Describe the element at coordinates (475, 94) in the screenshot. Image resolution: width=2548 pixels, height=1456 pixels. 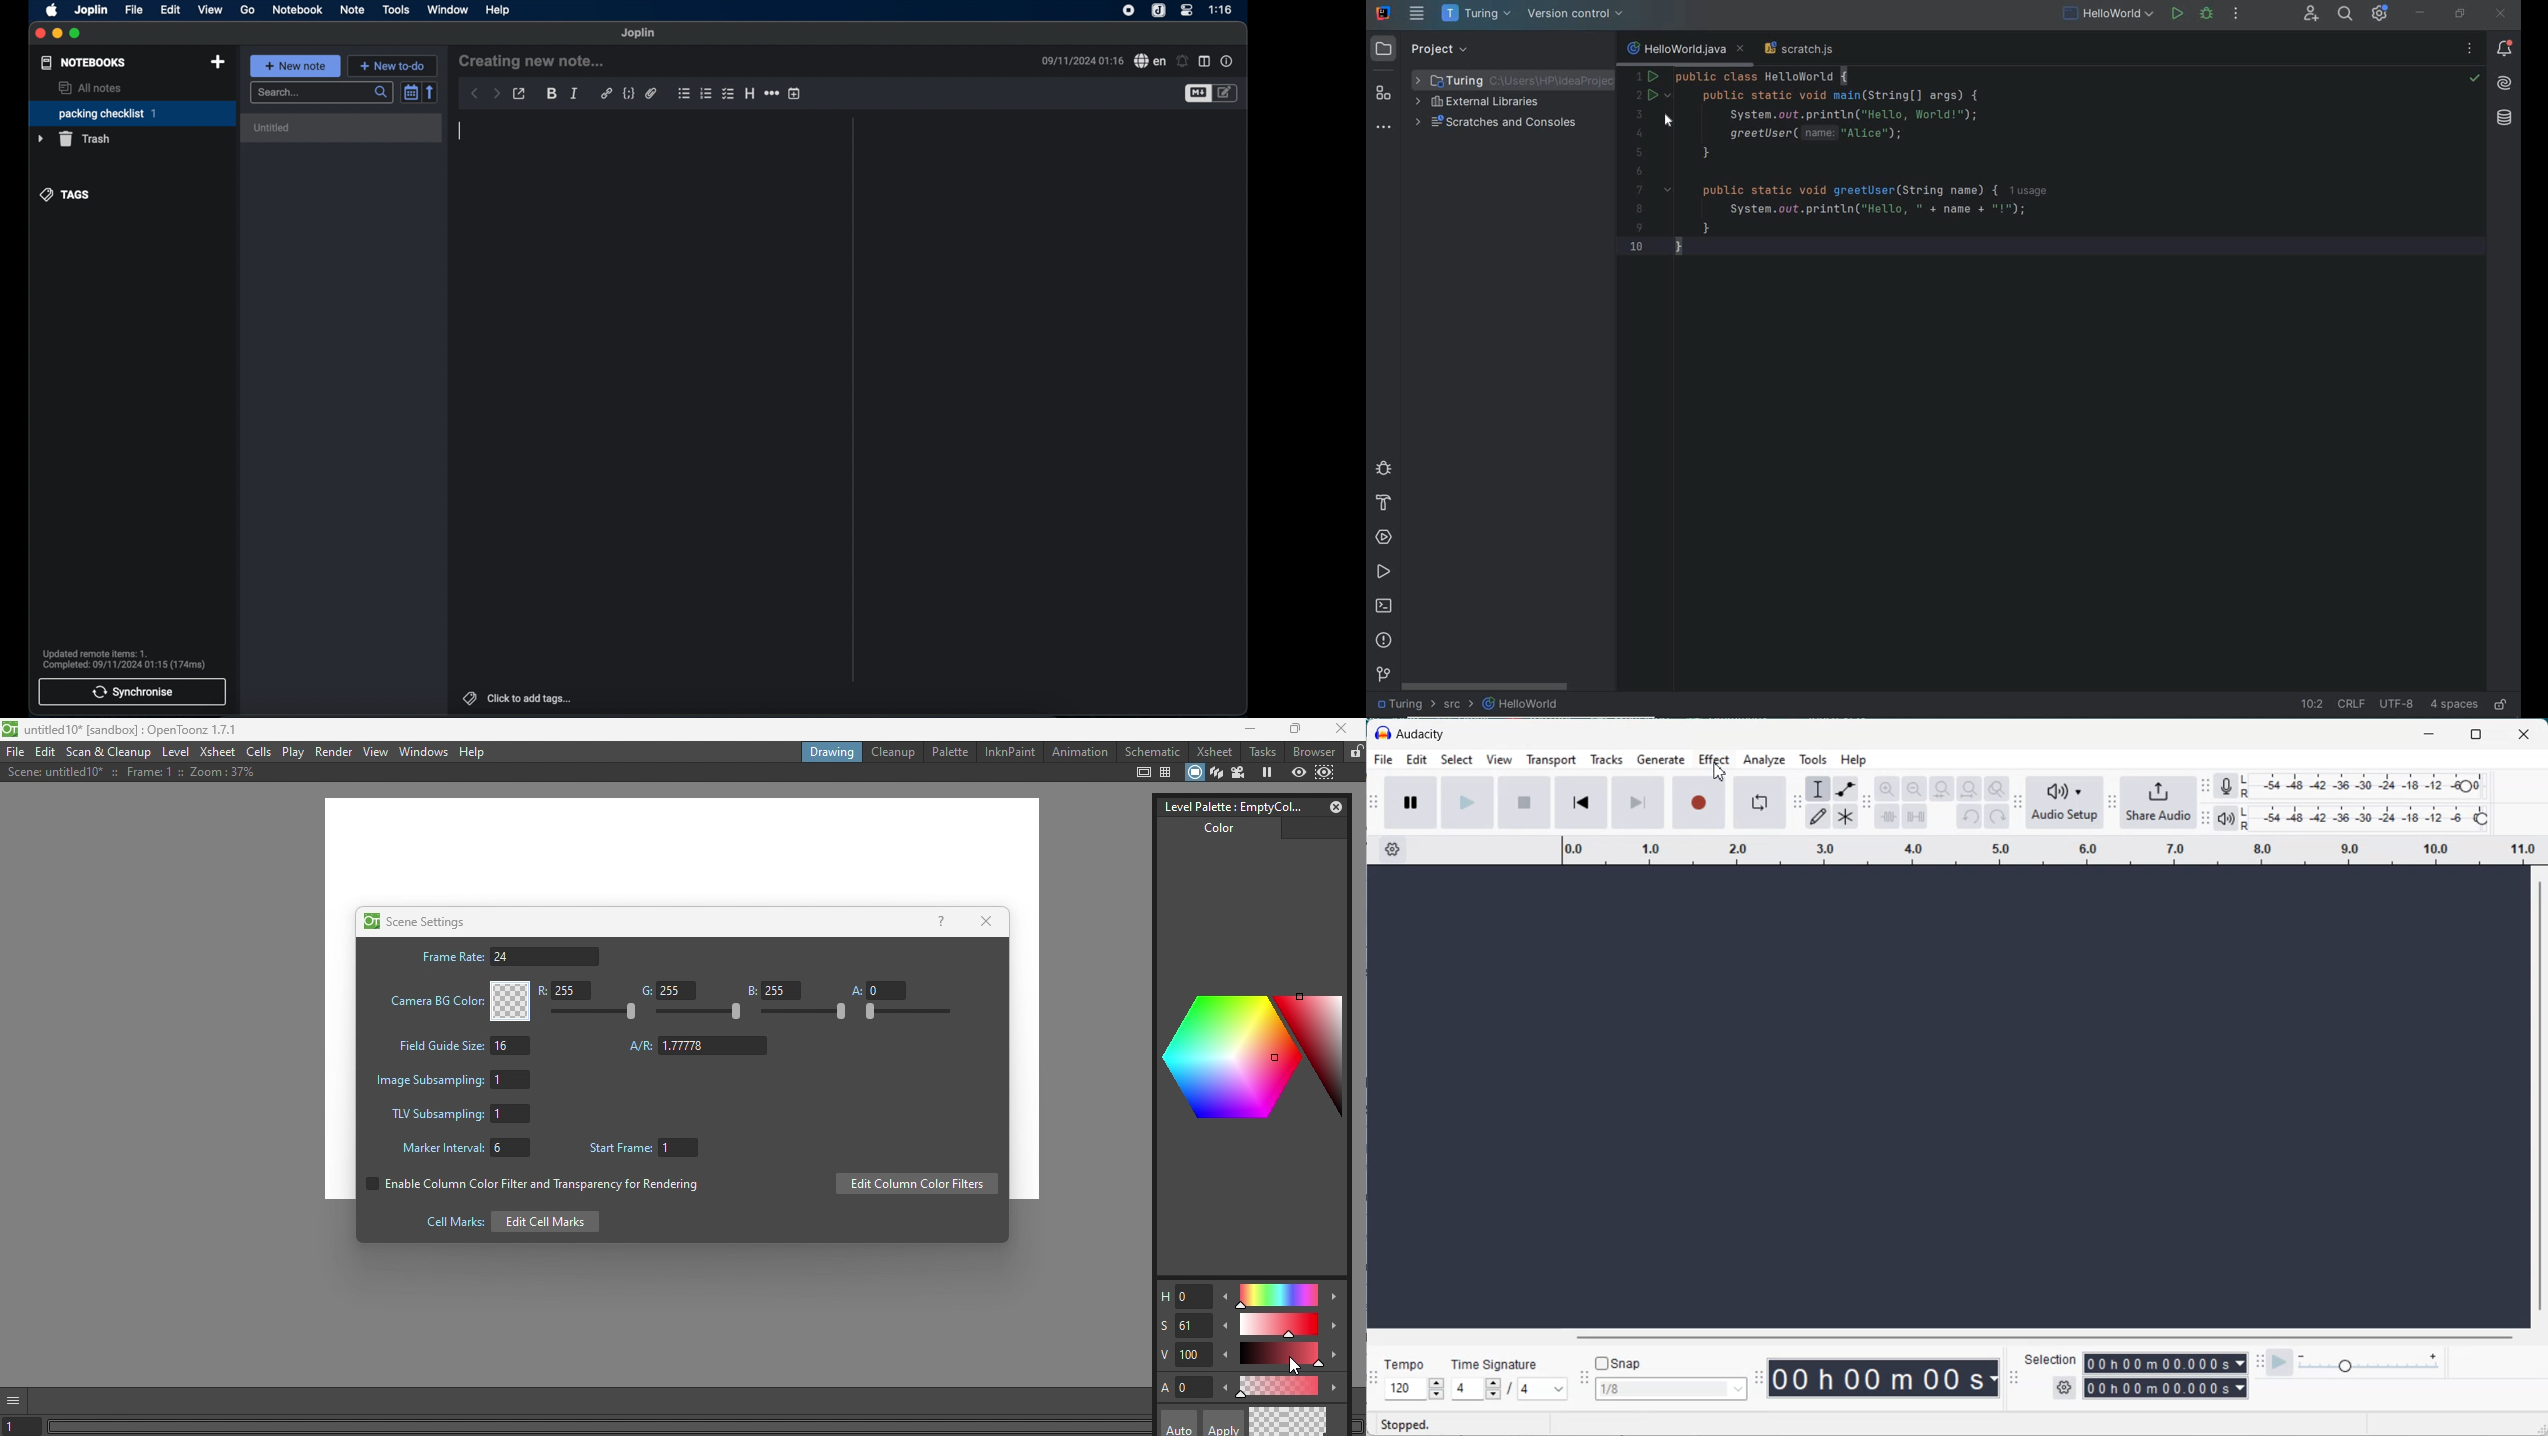
I see `back` at that location.